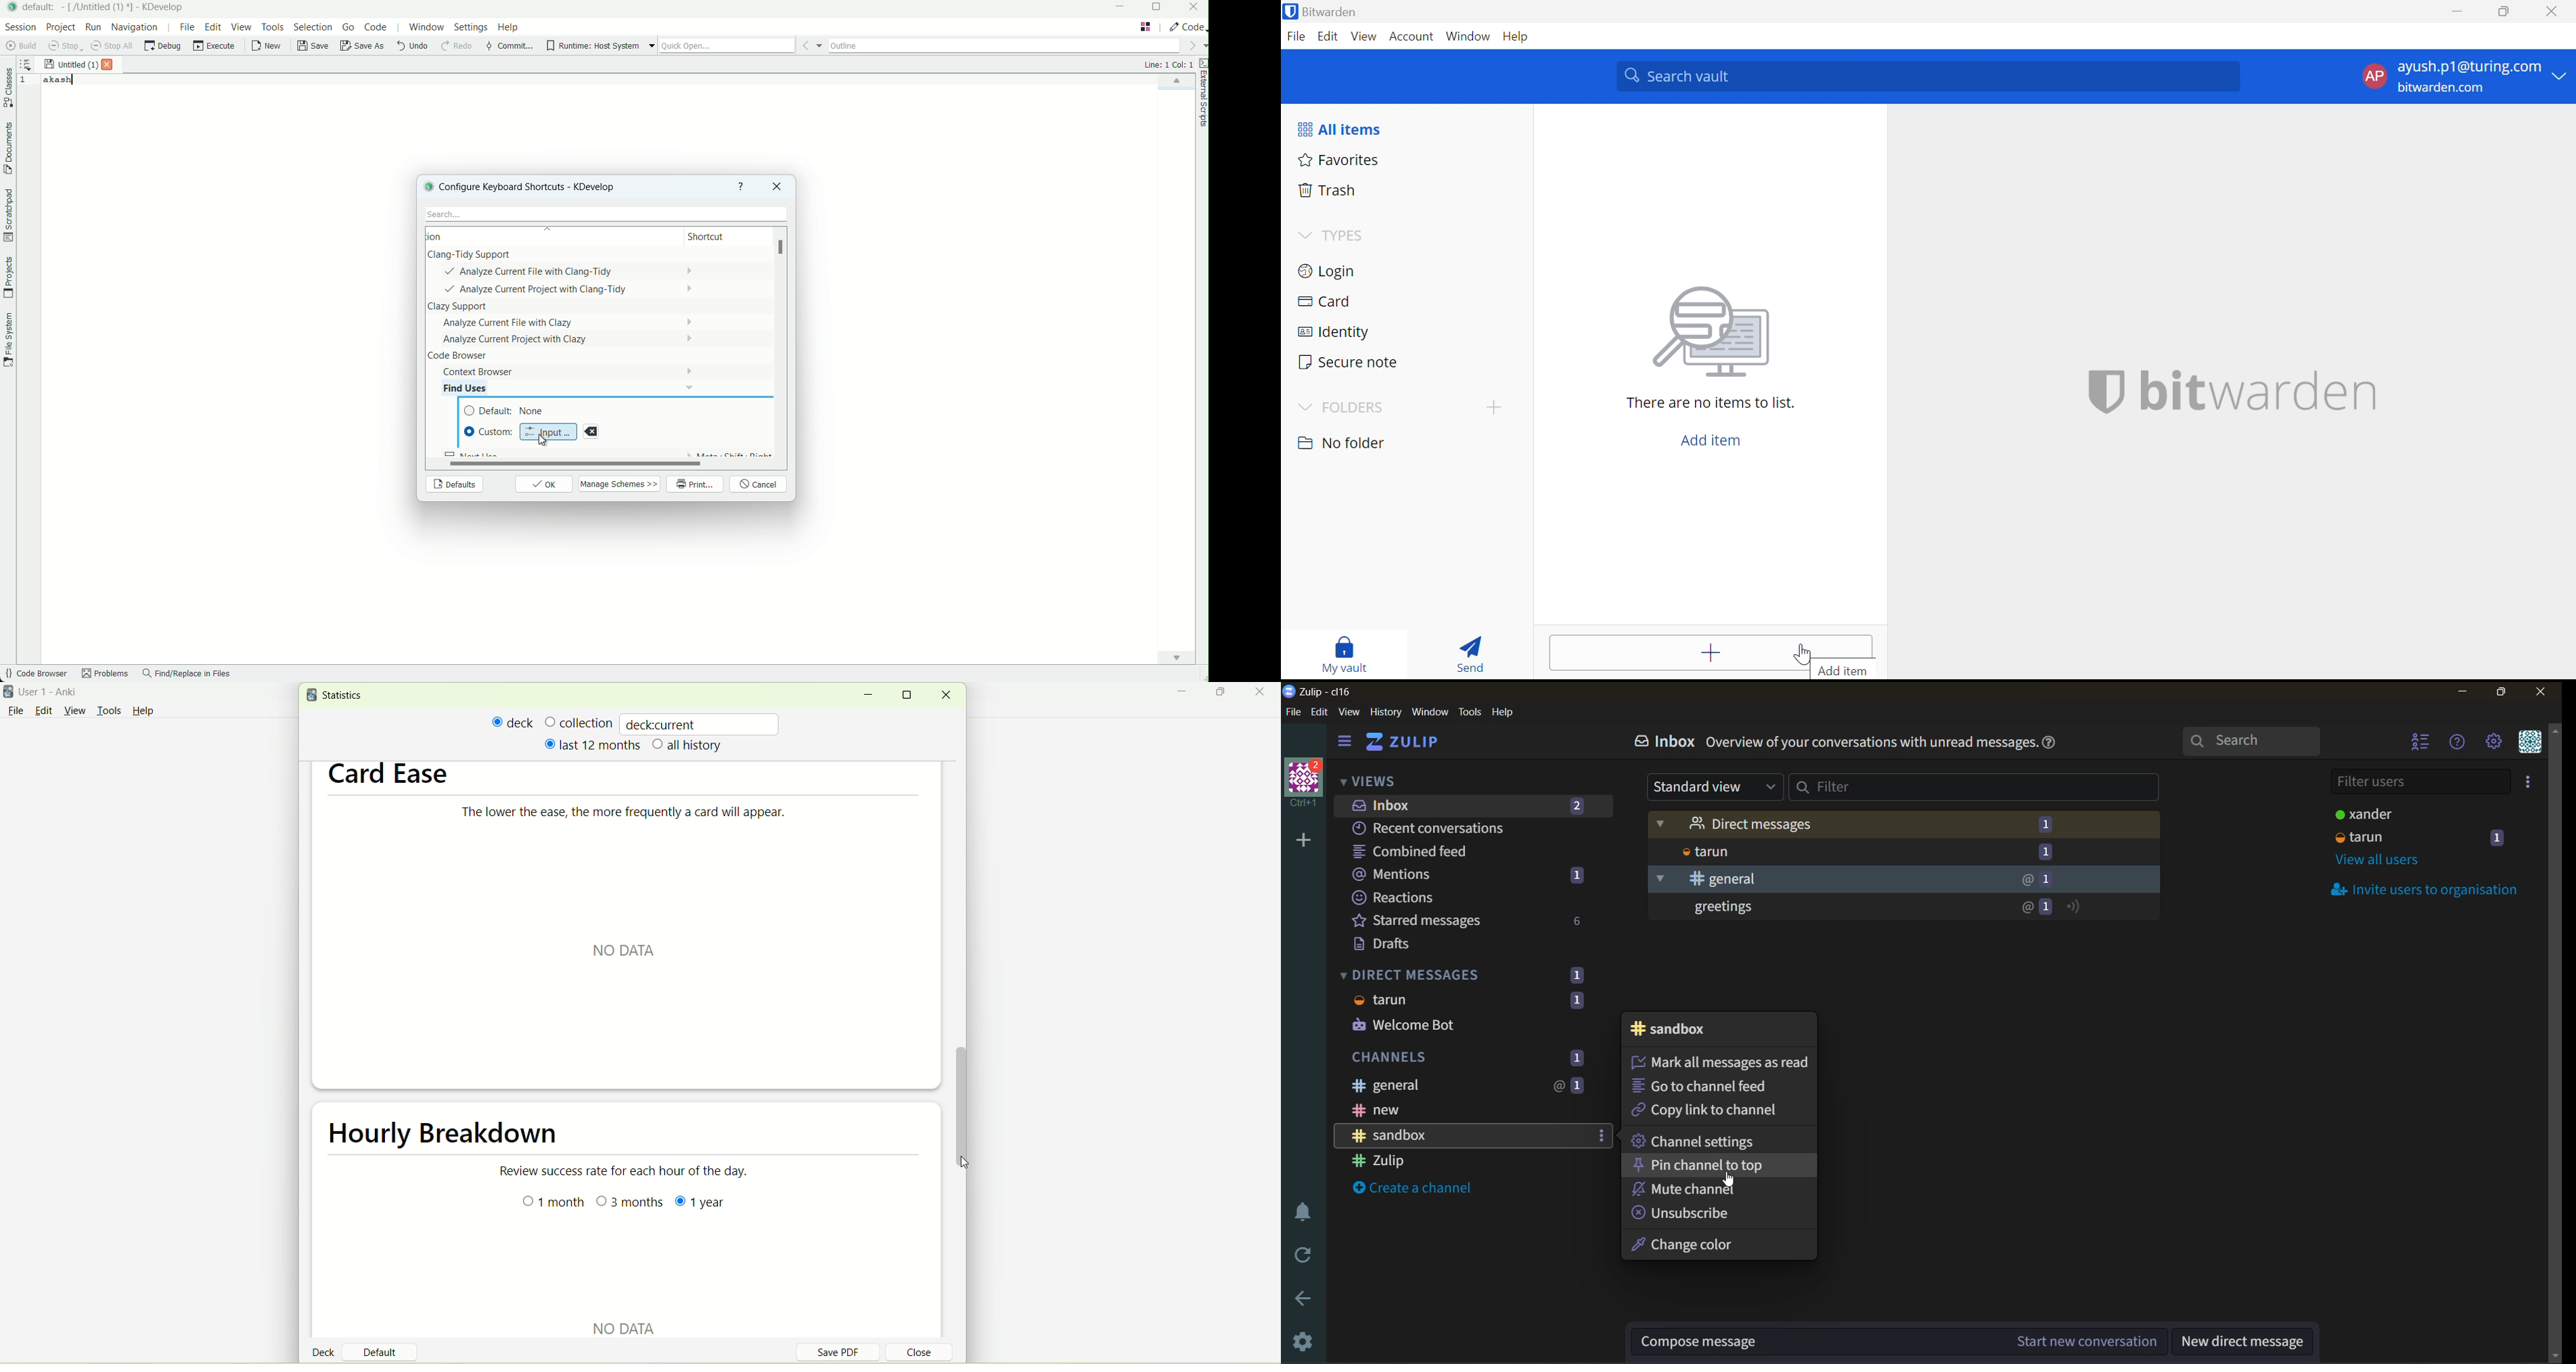 The image size is (2576, 1372). I want to click on inbox, so click(1669, 744).